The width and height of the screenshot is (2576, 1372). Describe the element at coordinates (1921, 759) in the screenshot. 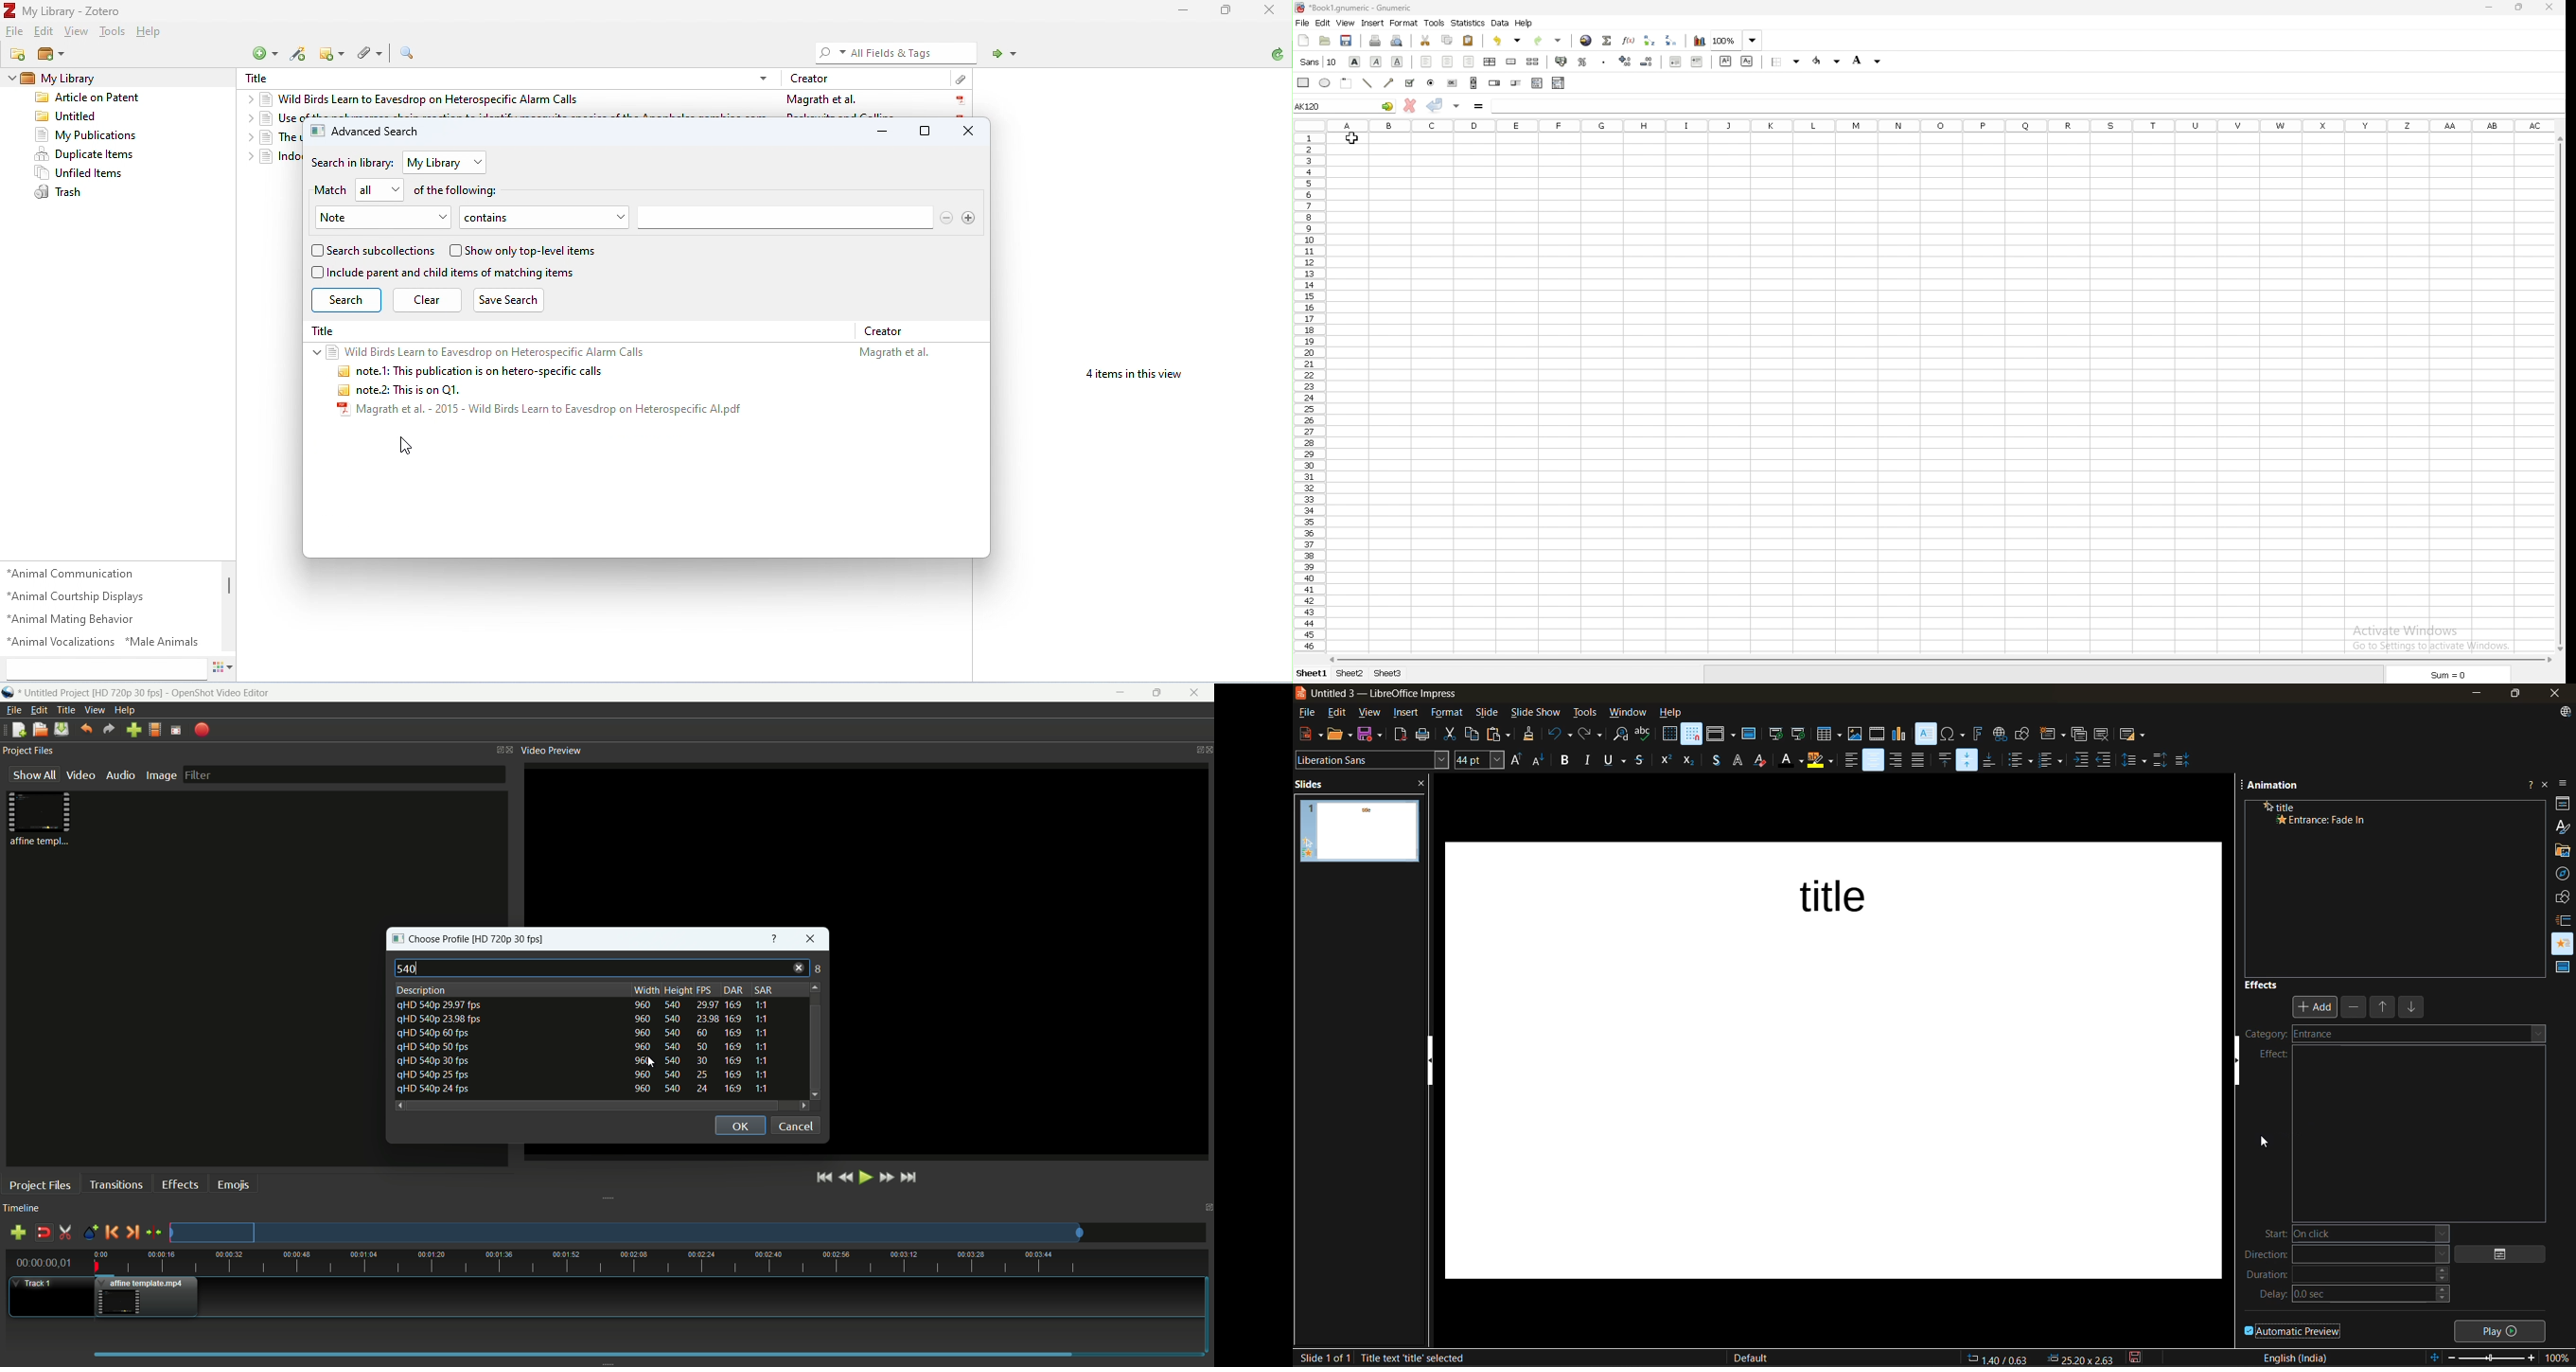

I see `justified` at that location.